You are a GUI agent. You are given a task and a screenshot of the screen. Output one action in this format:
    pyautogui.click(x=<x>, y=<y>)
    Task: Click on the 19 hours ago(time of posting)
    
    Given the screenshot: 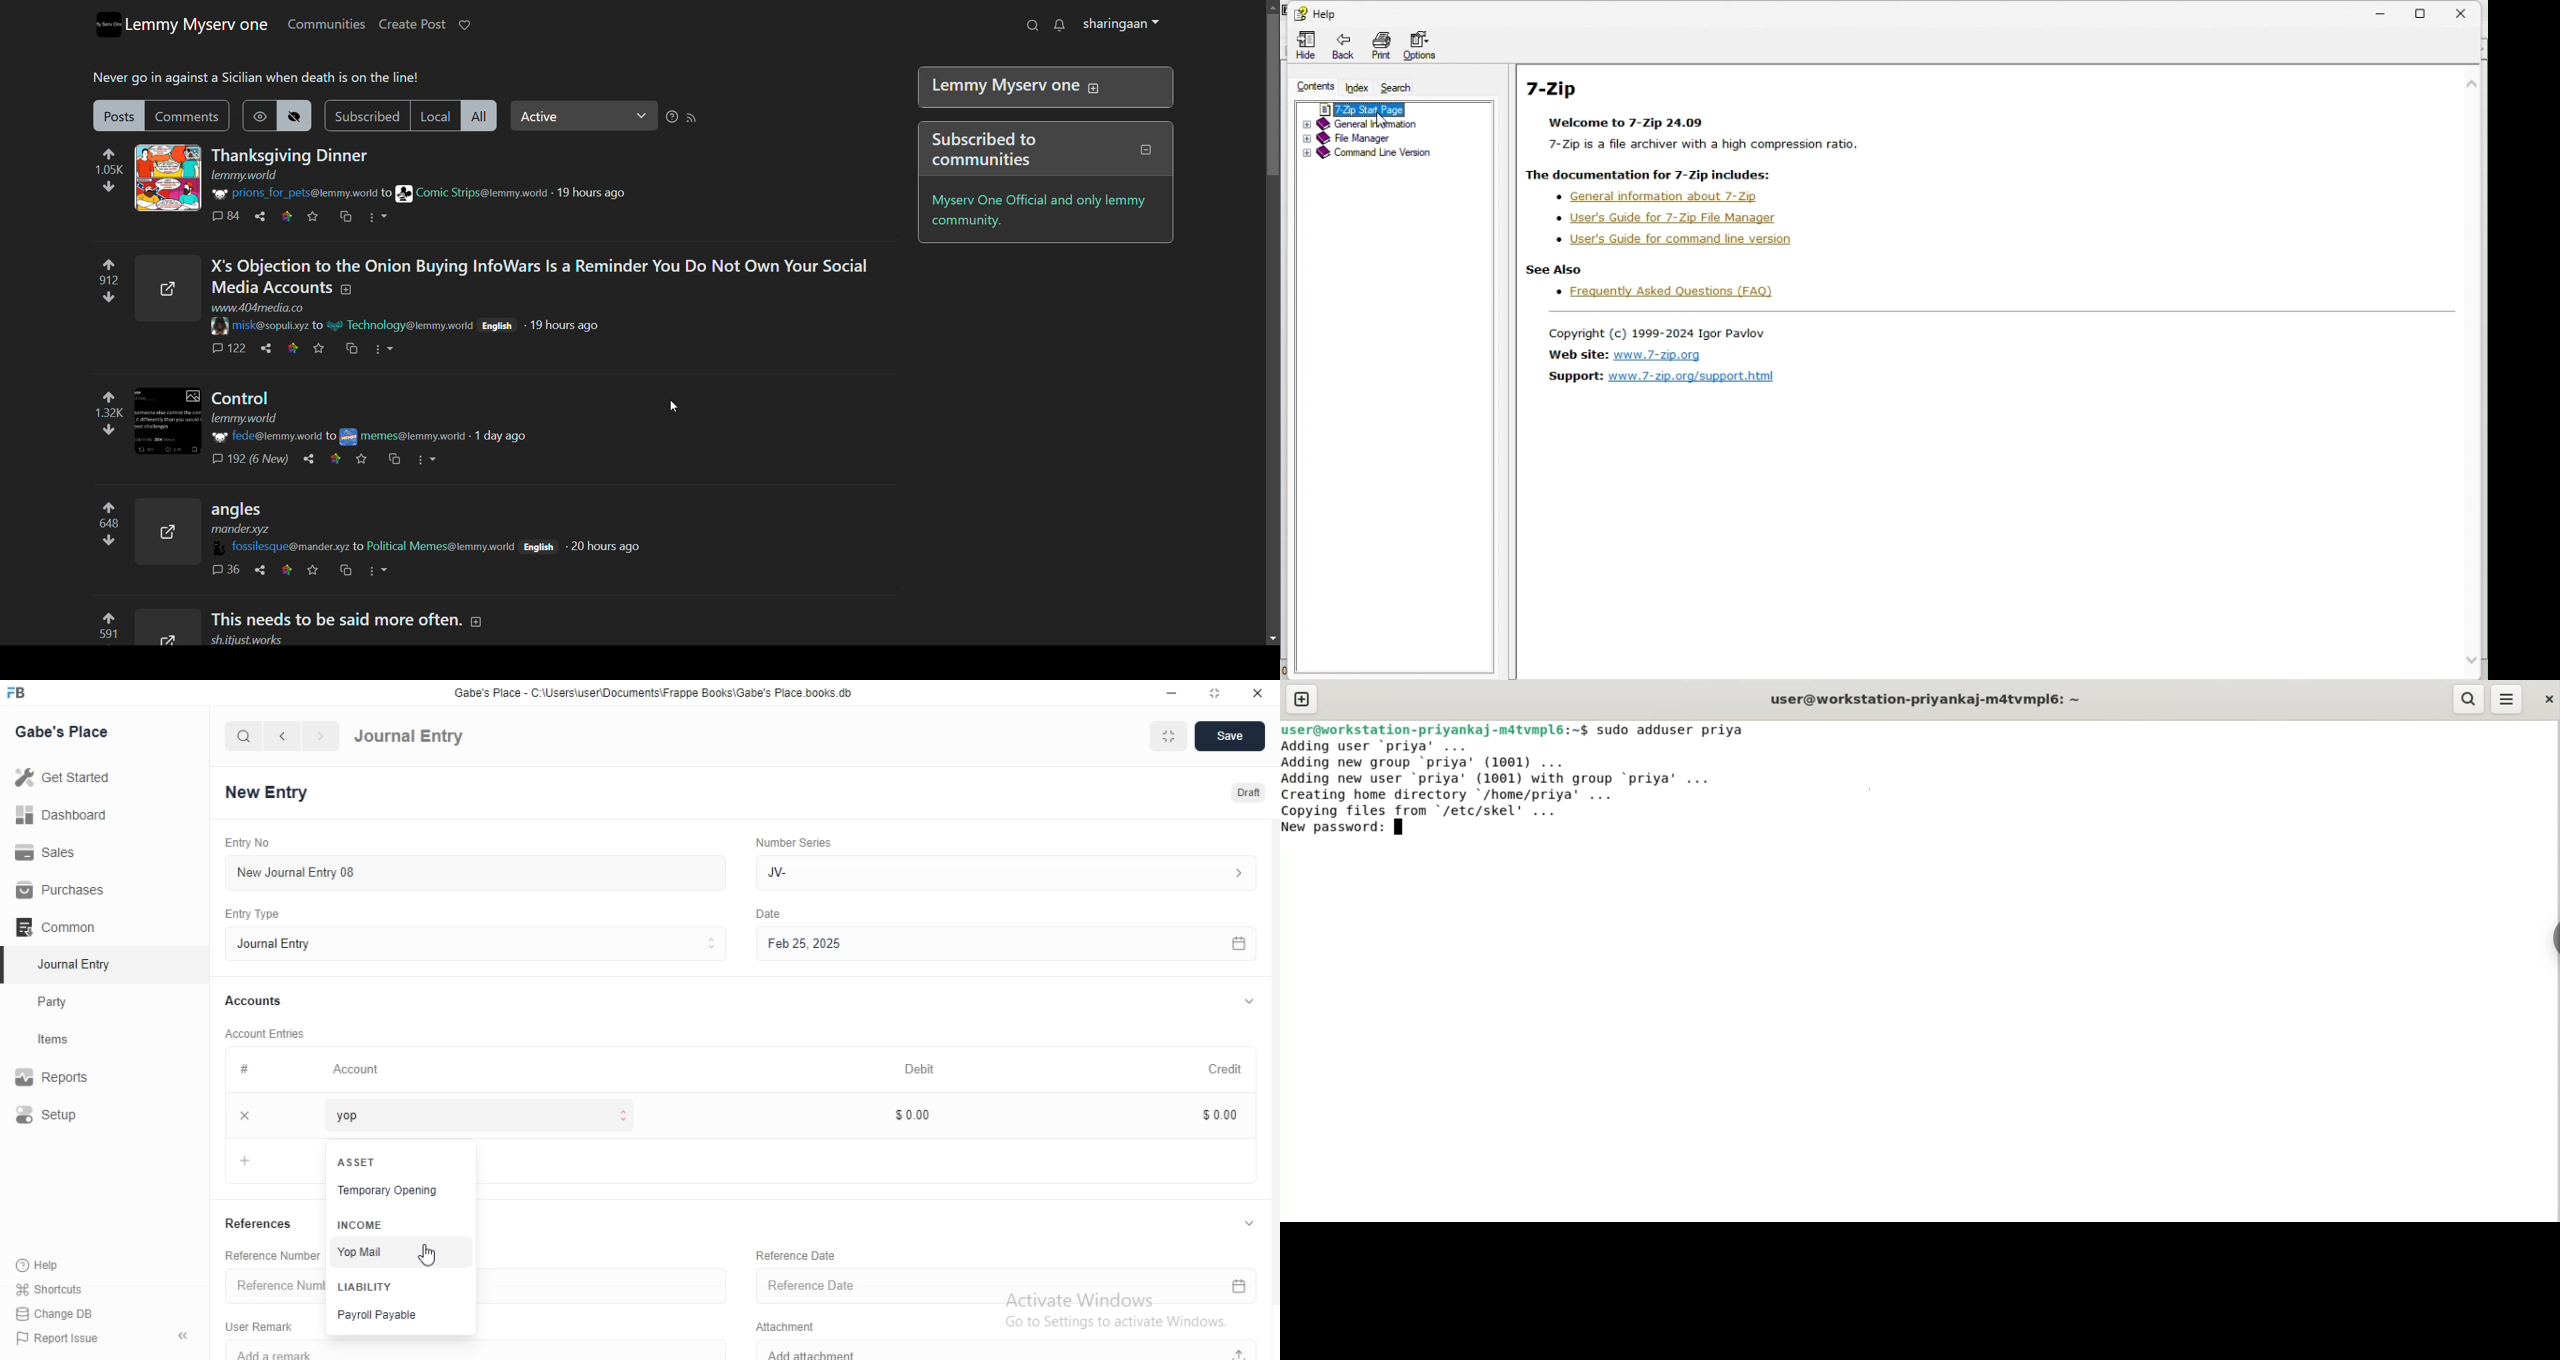 What is the action you would take?
    pyautogui.click(x=592, y=192)
    